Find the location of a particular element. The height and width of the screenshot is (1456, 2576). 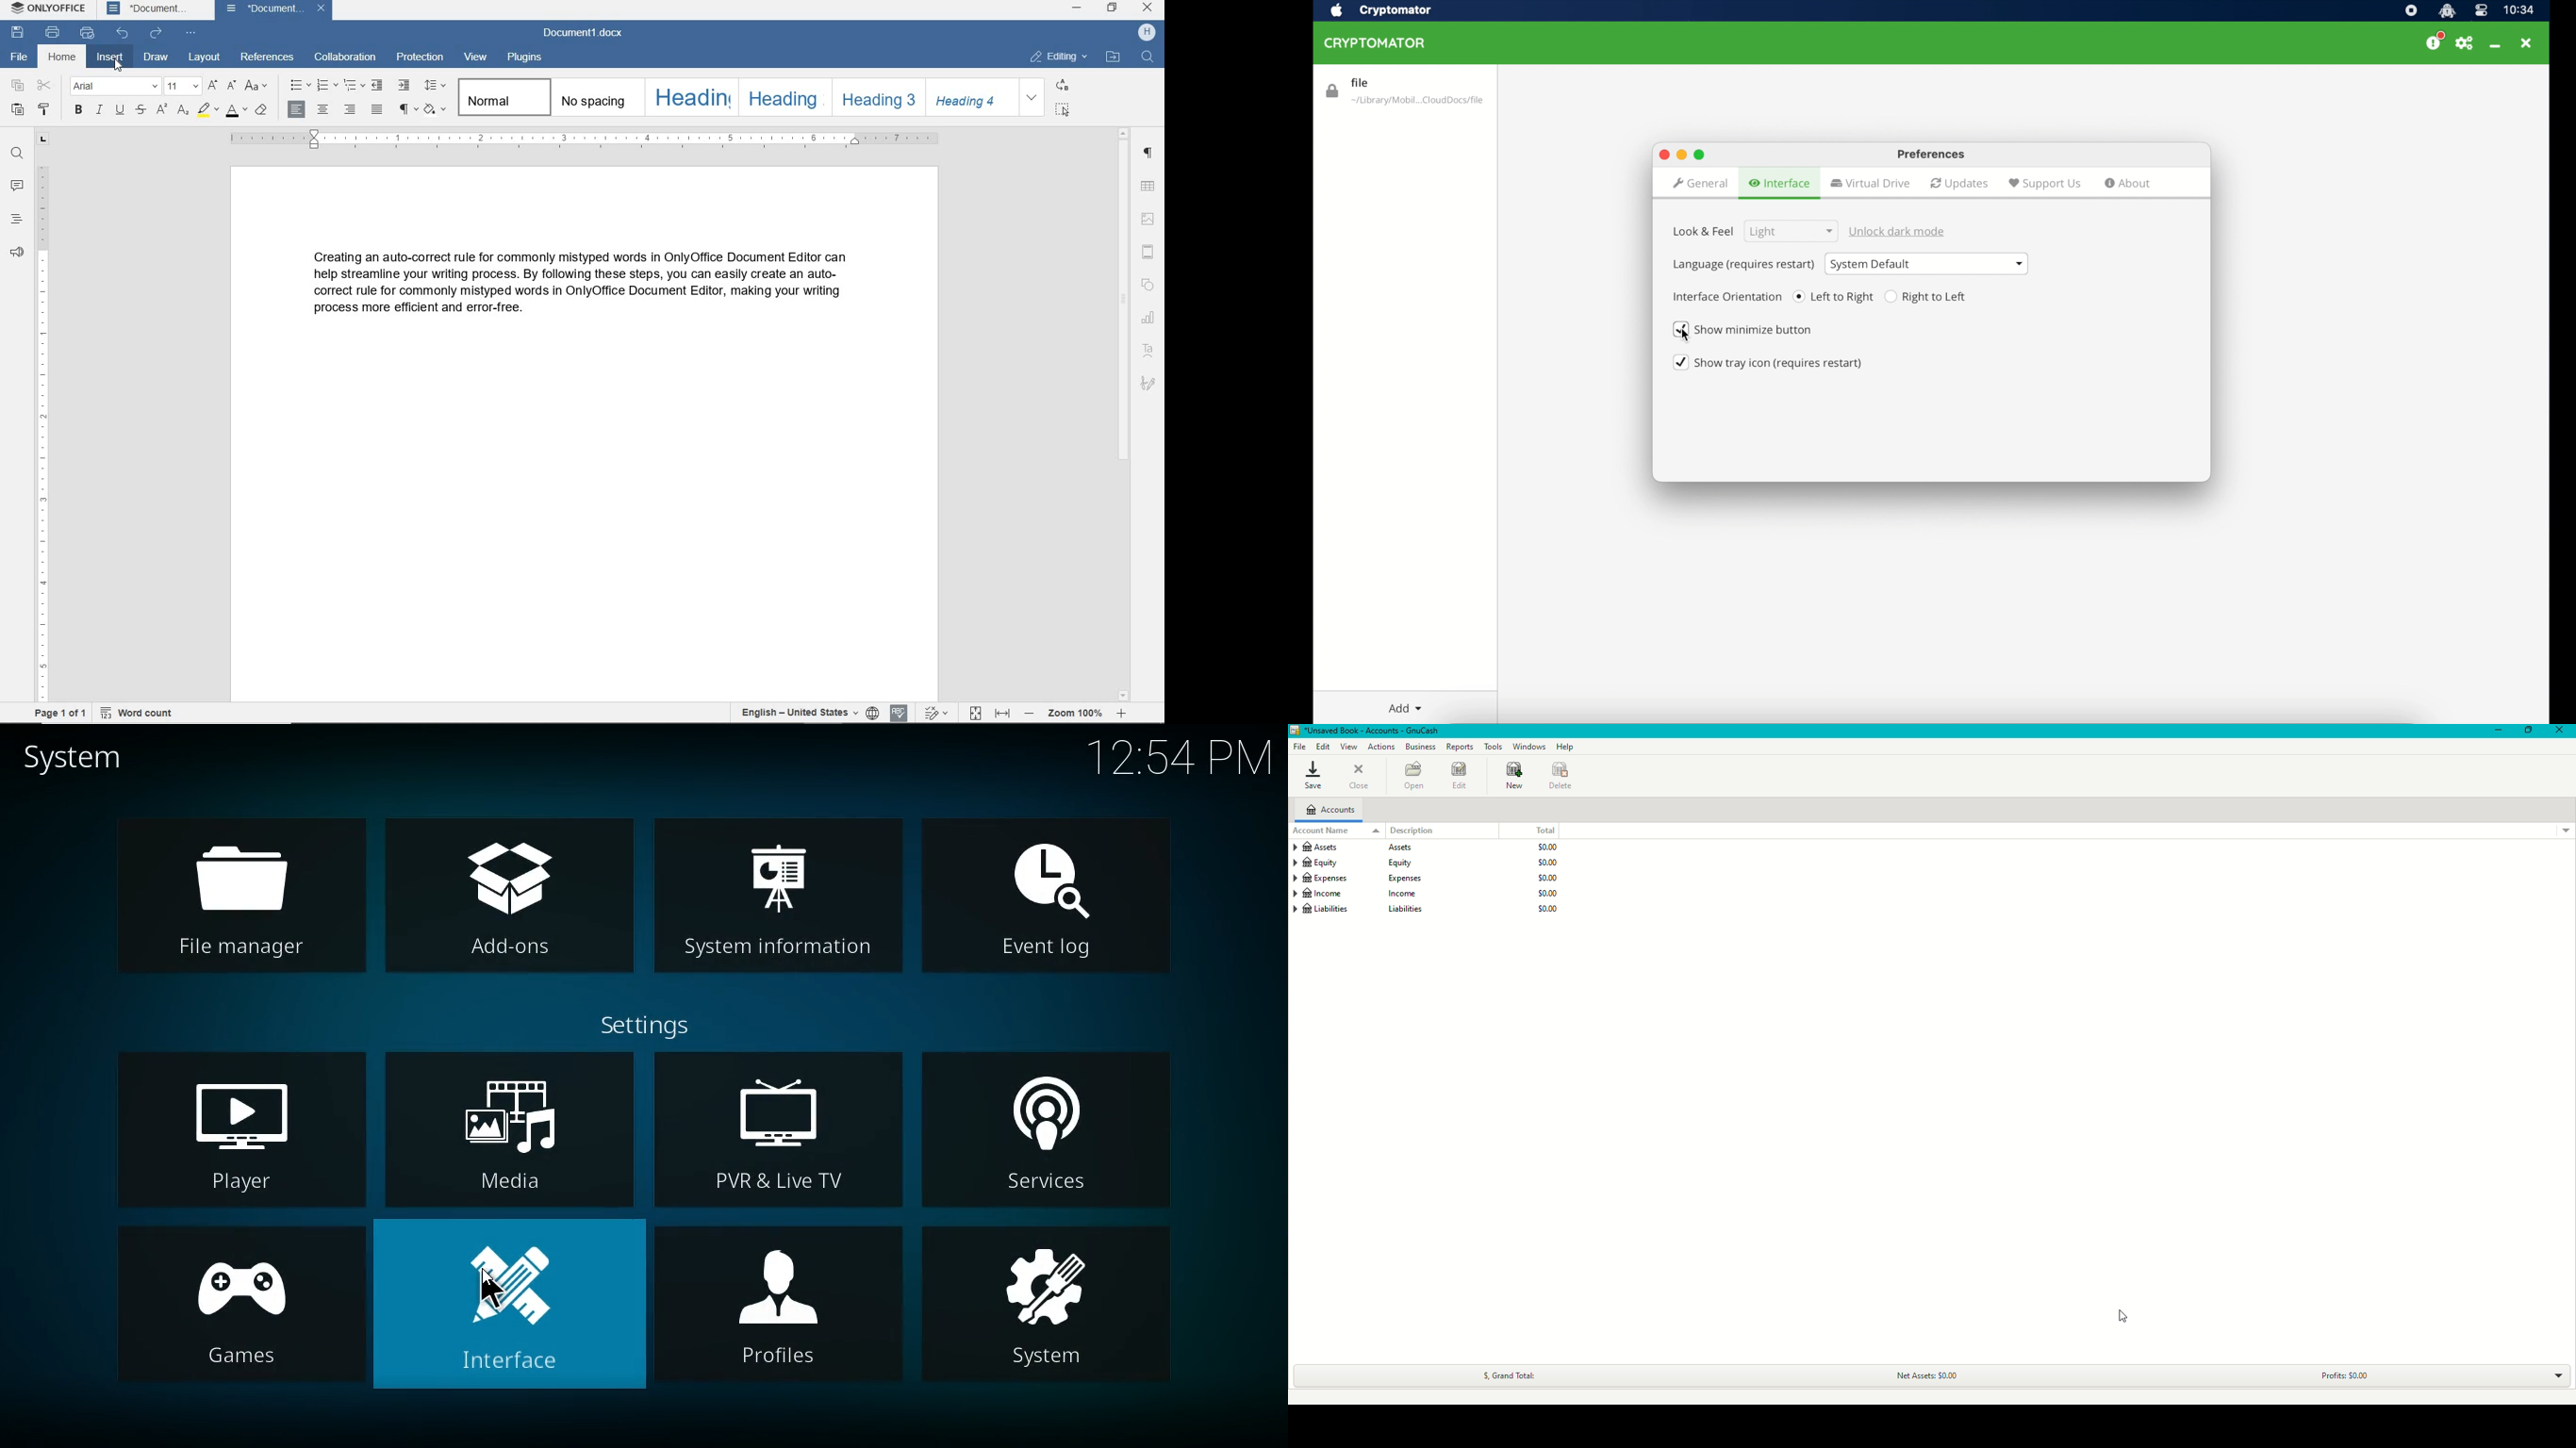

highlight color is located at coordinates (209, 111).